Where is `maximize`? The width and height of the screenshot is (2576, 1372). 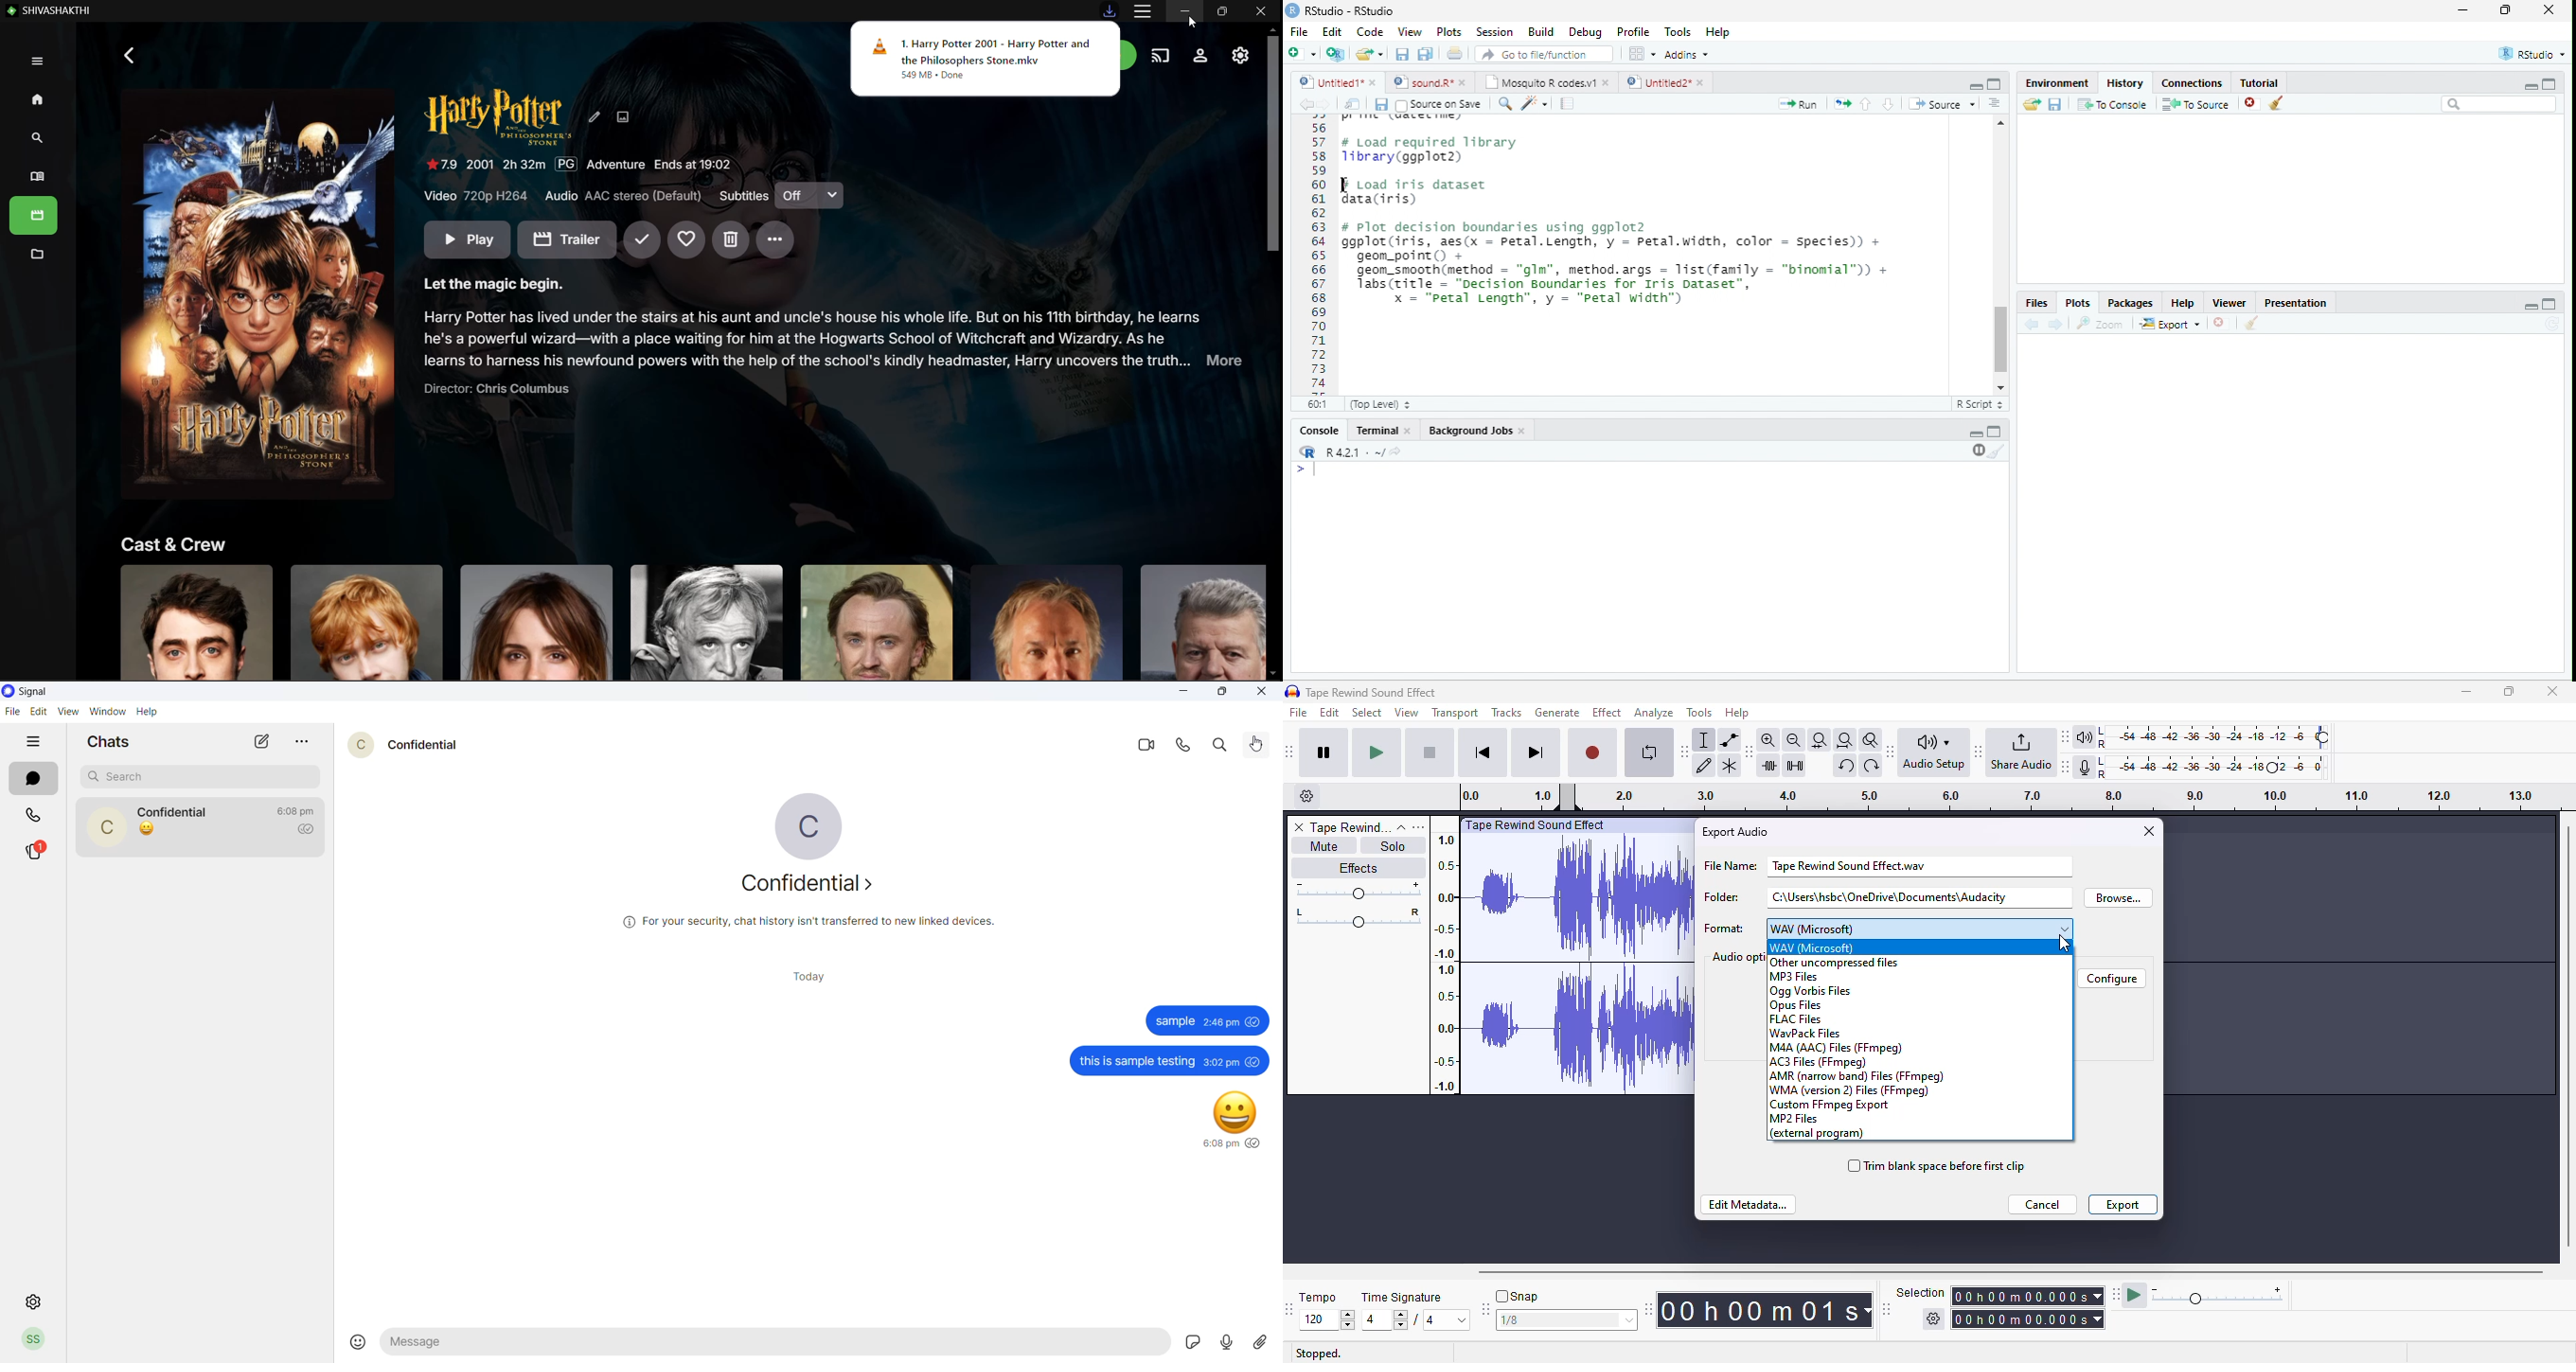 maximize is located at coordinates (1995, 84).